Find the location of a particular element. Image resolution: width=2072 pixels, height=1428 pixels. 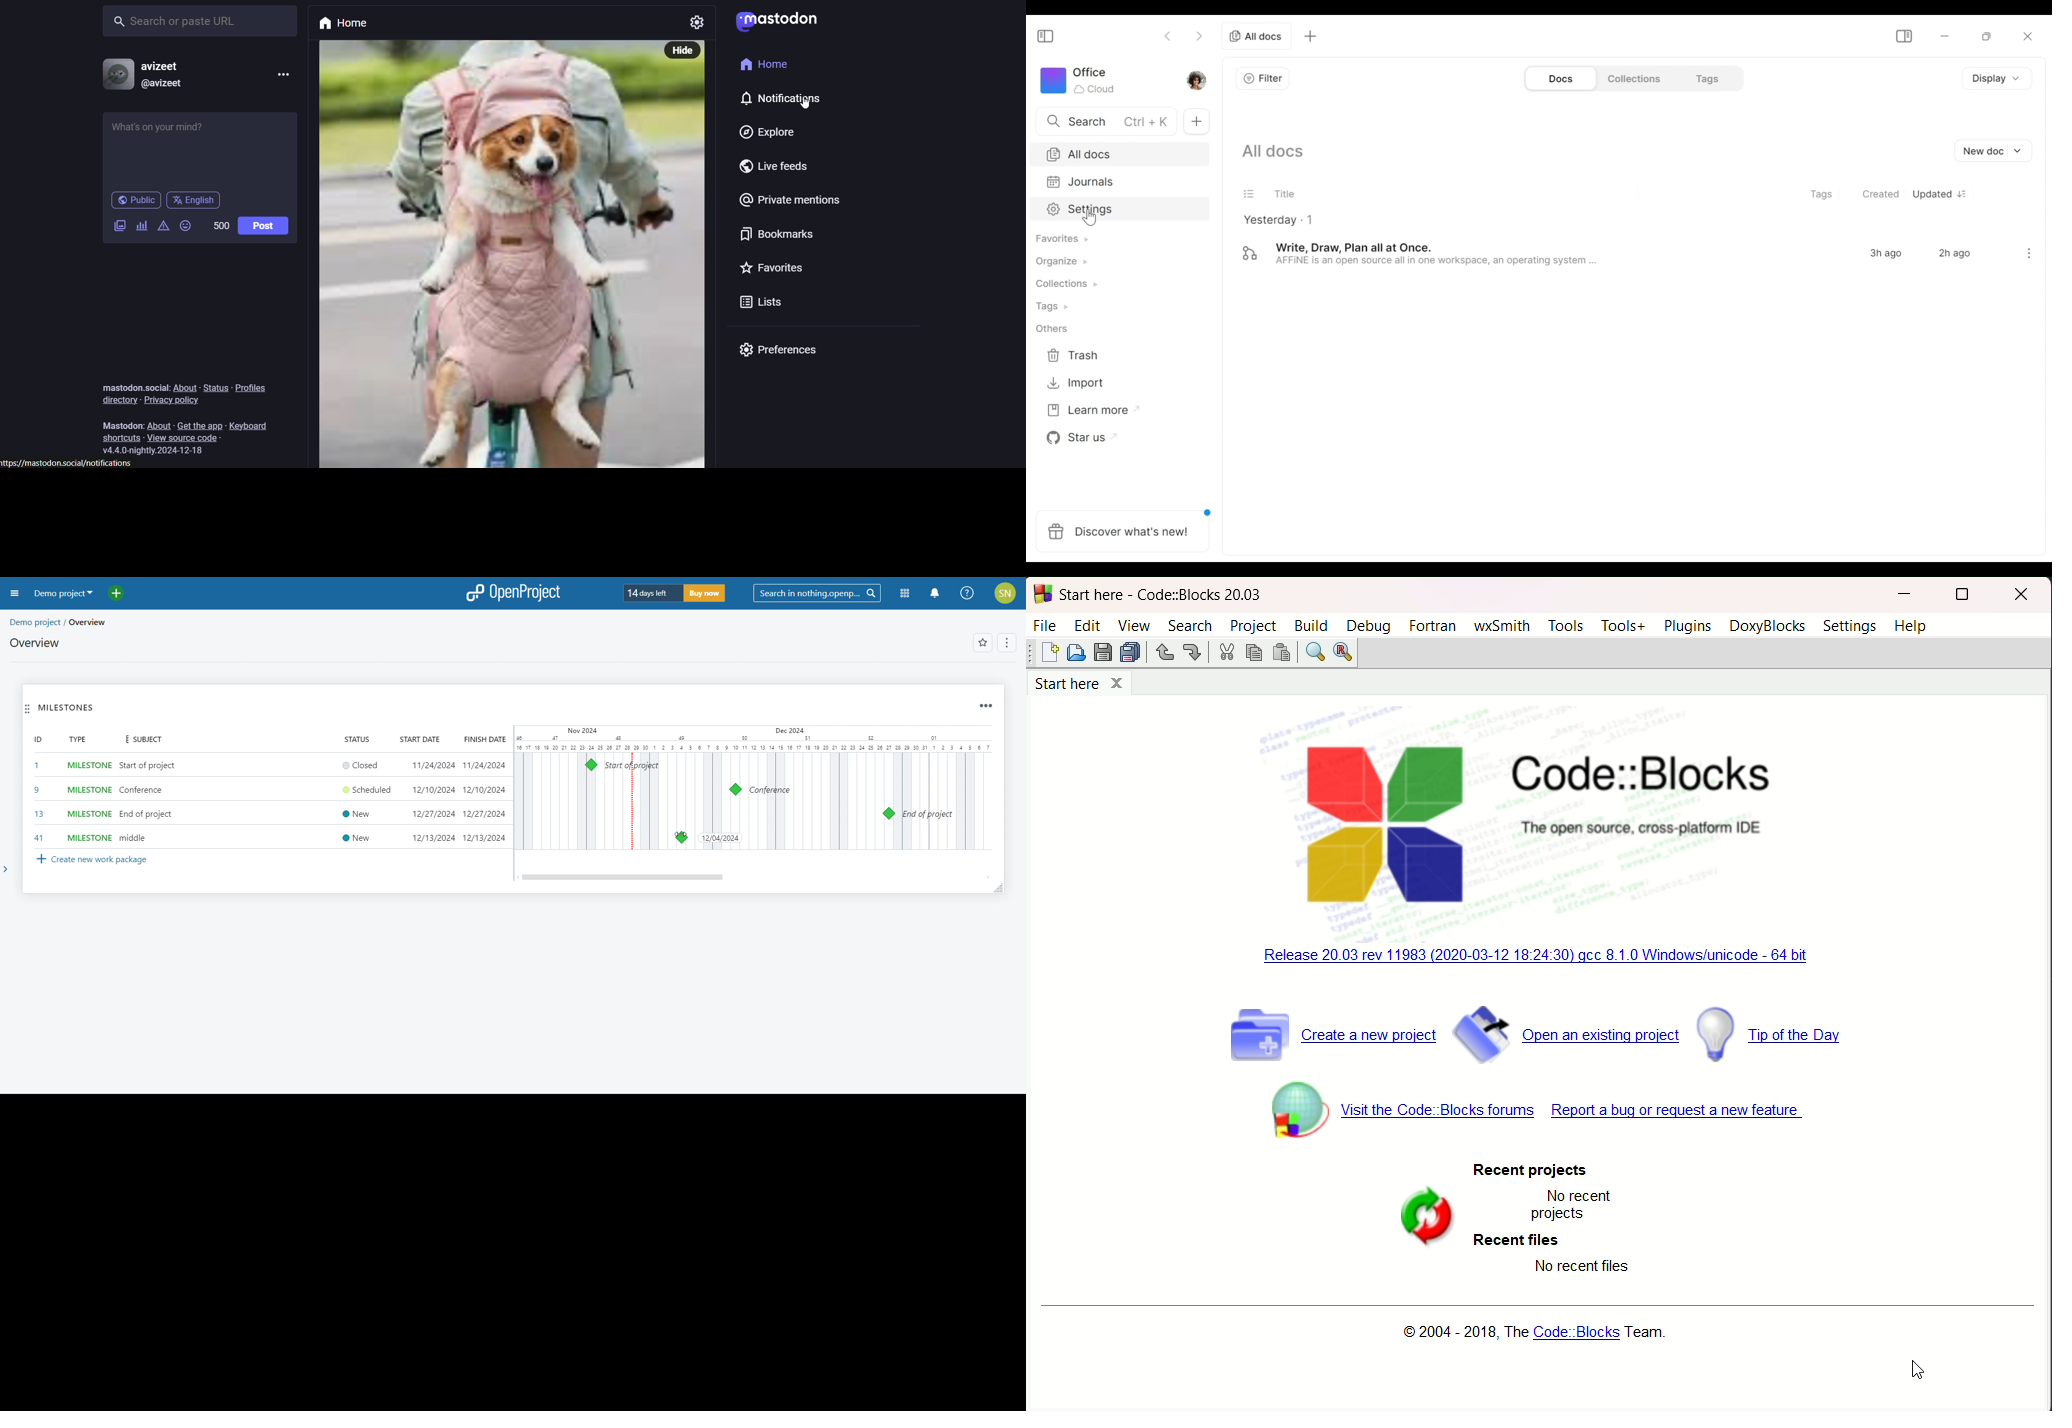

language English is located at coordinates (202, 200).